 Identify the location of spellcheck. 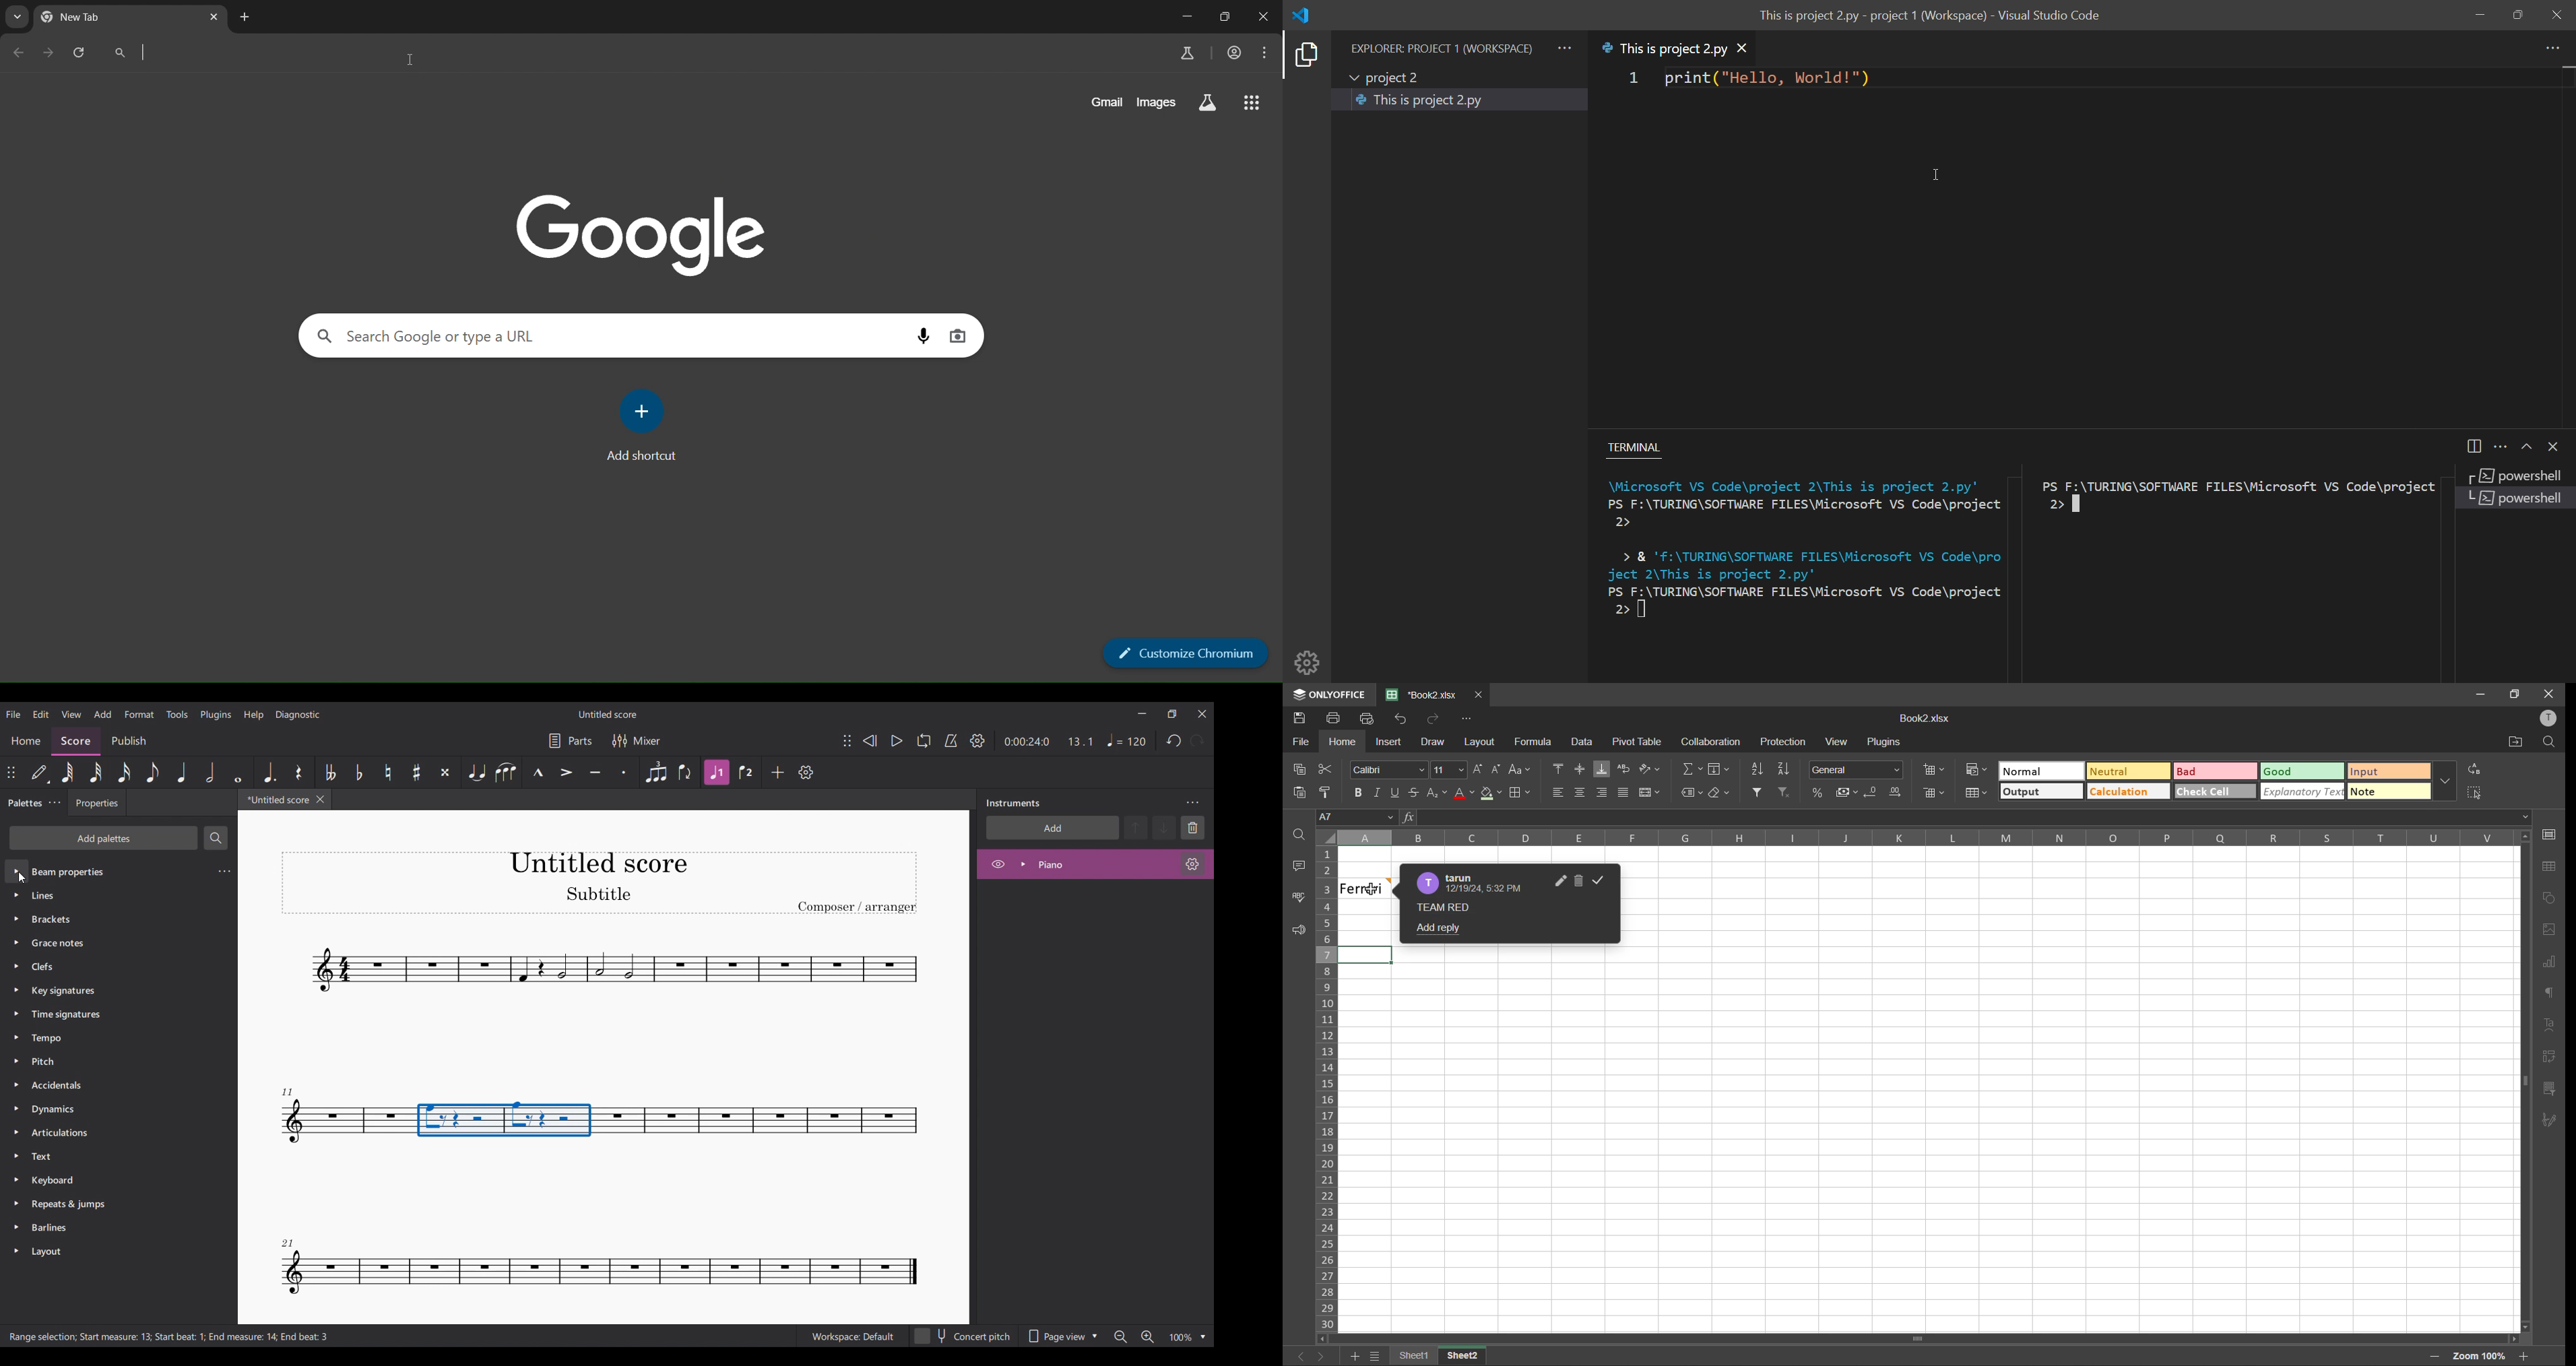
(1299, 898).